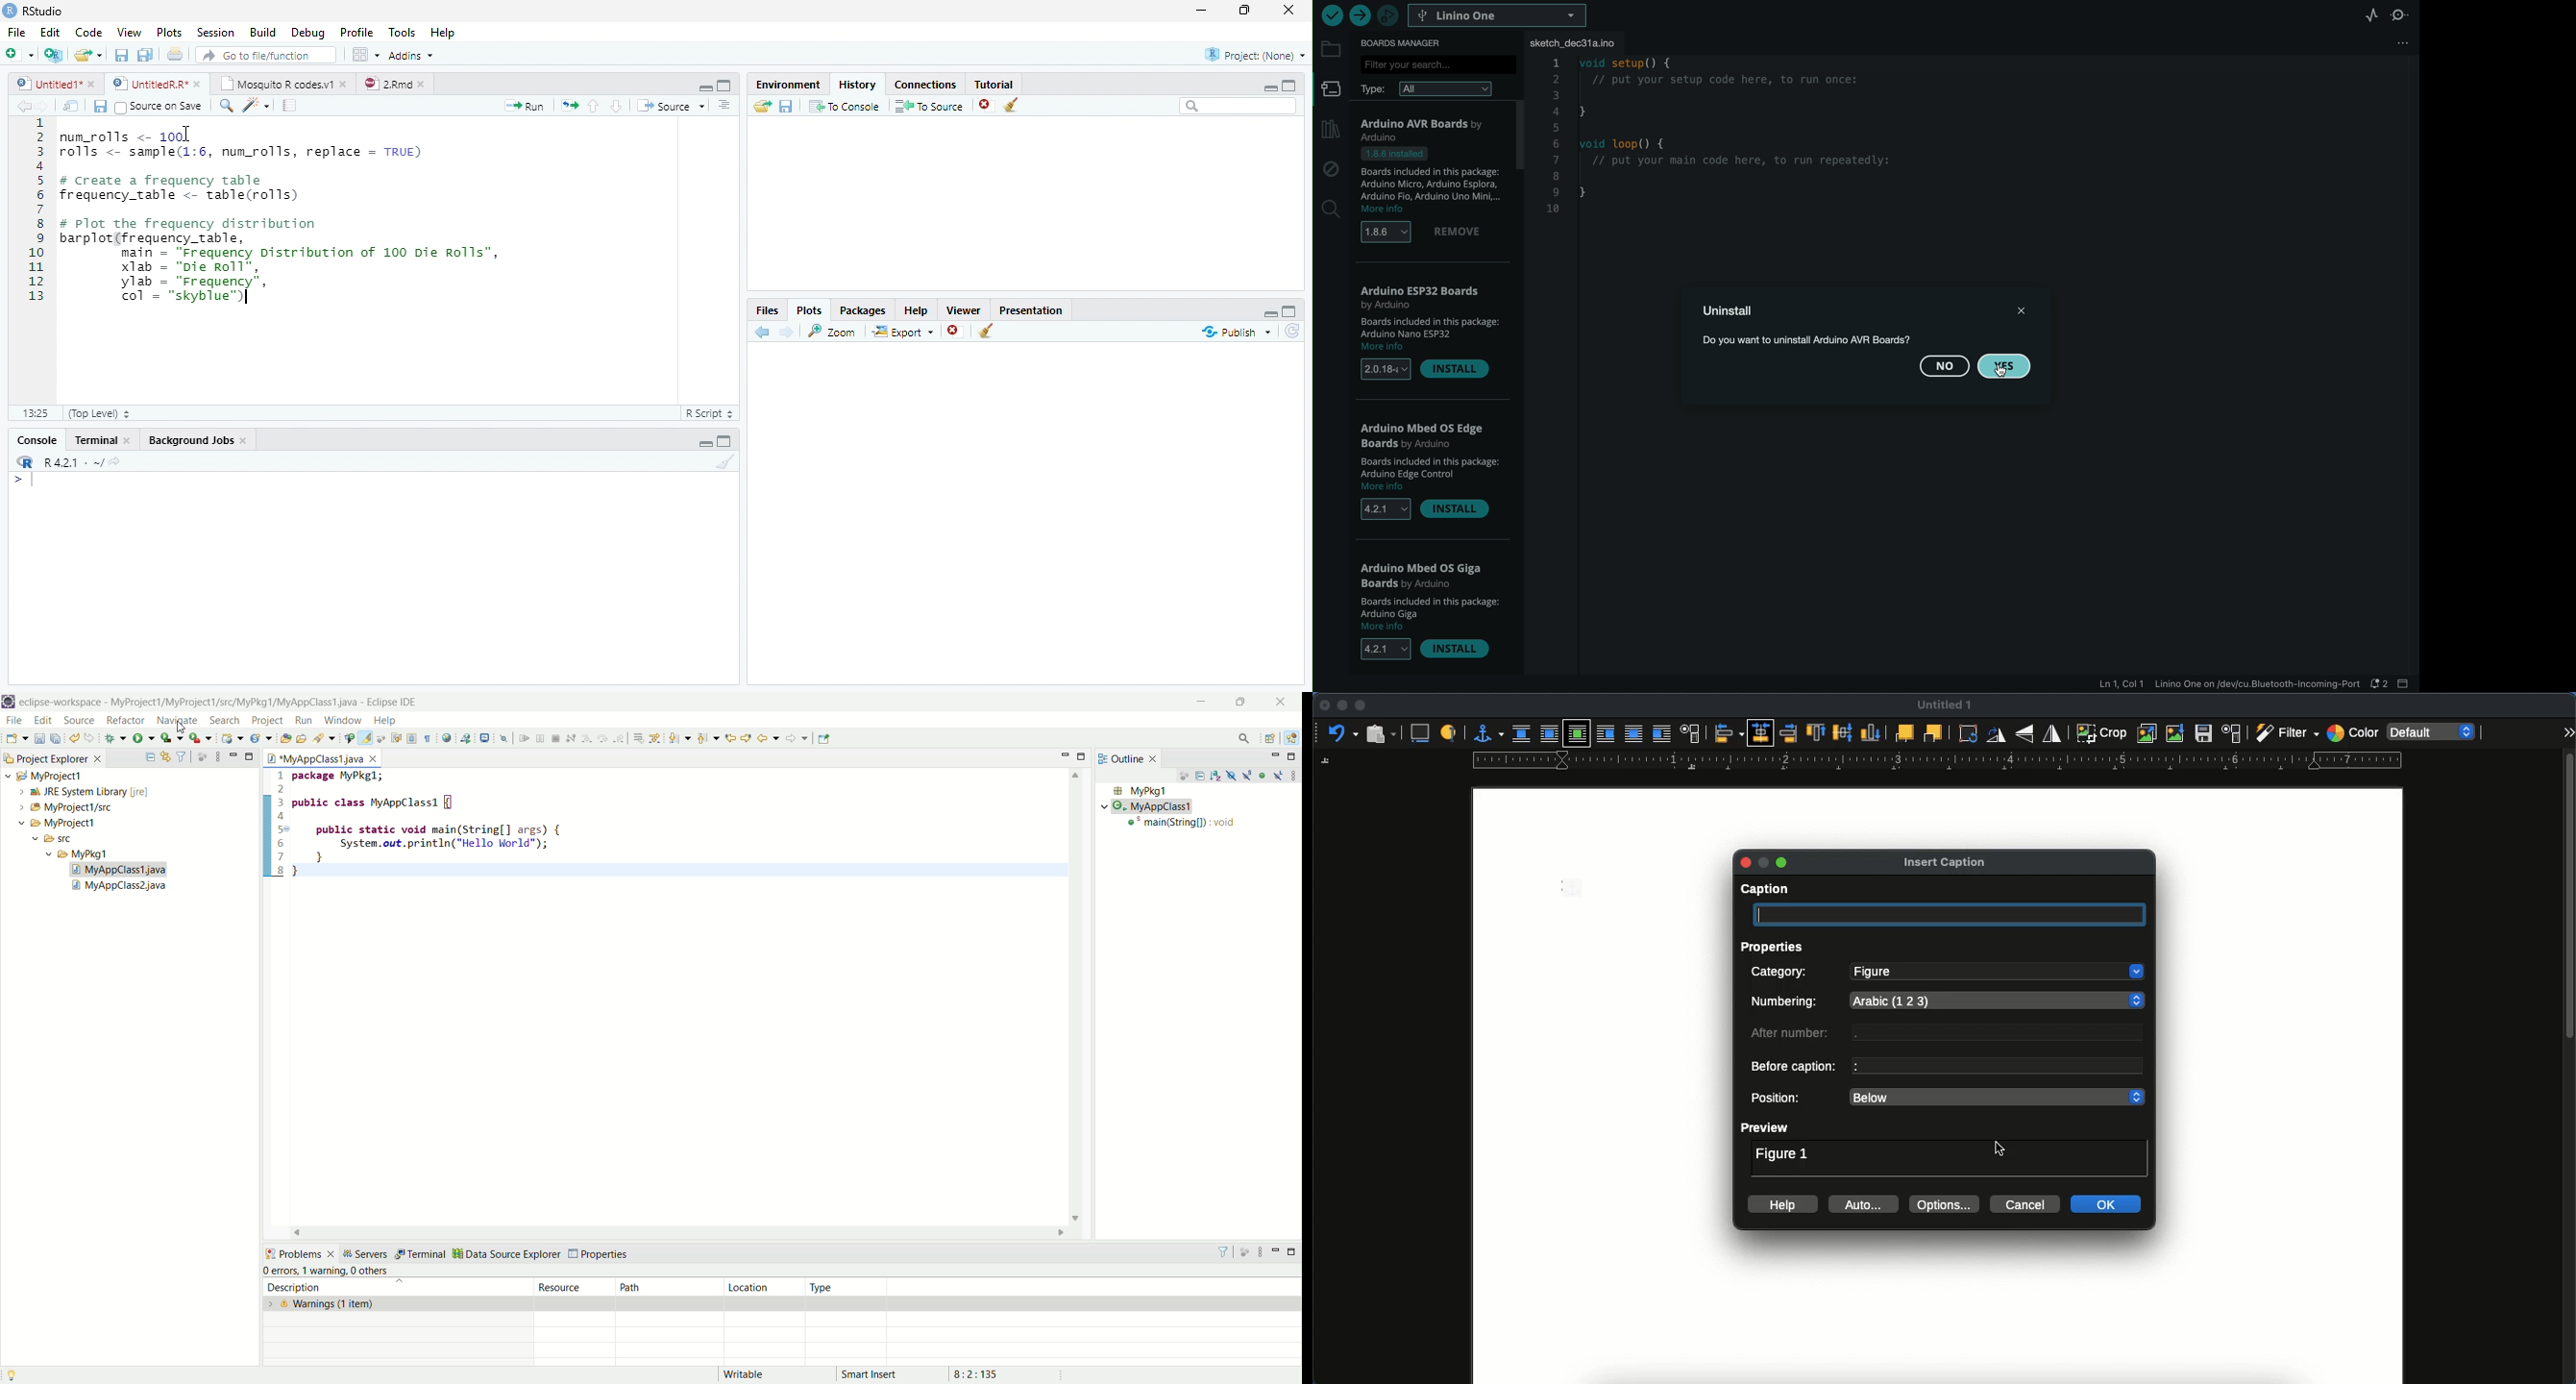 The width and height of the screenshot is (2576, 1400). What do you see at coordinates (359, 32) in the screenshot?
I see `Profile` at bounding box center [359, 32].